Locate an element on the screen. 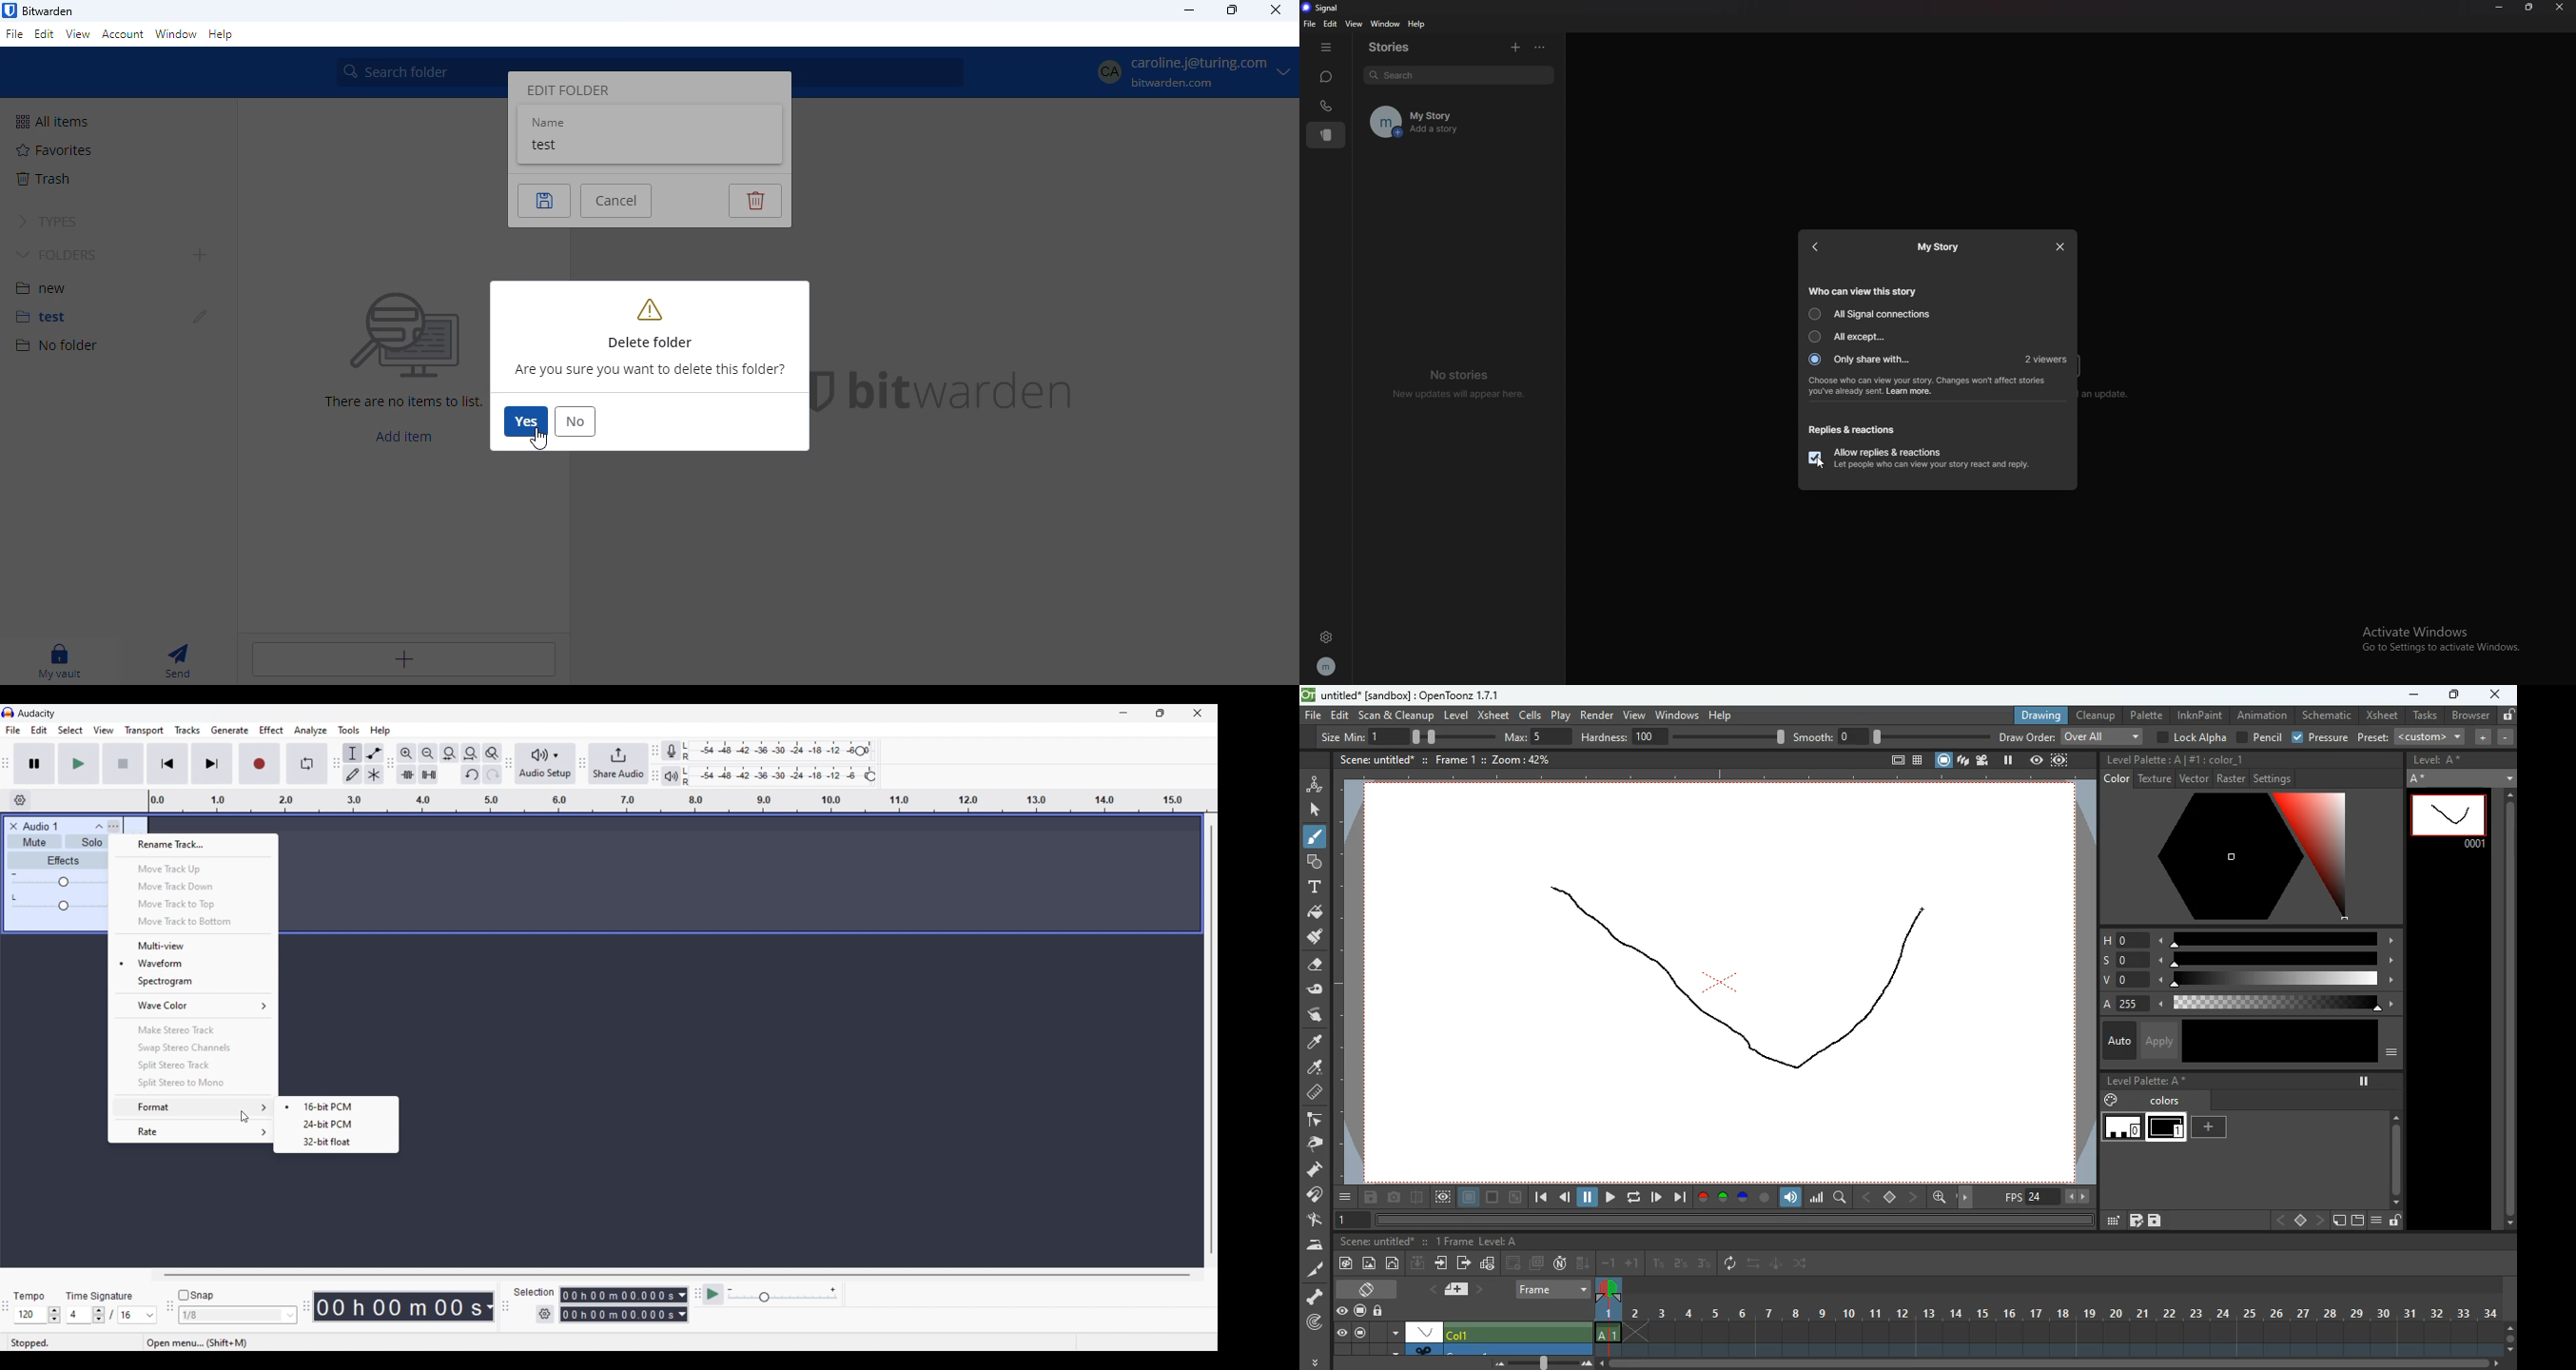 The width and height of the screenshot is (2576, 1372). blue is located at coordinates (1744, 1200).